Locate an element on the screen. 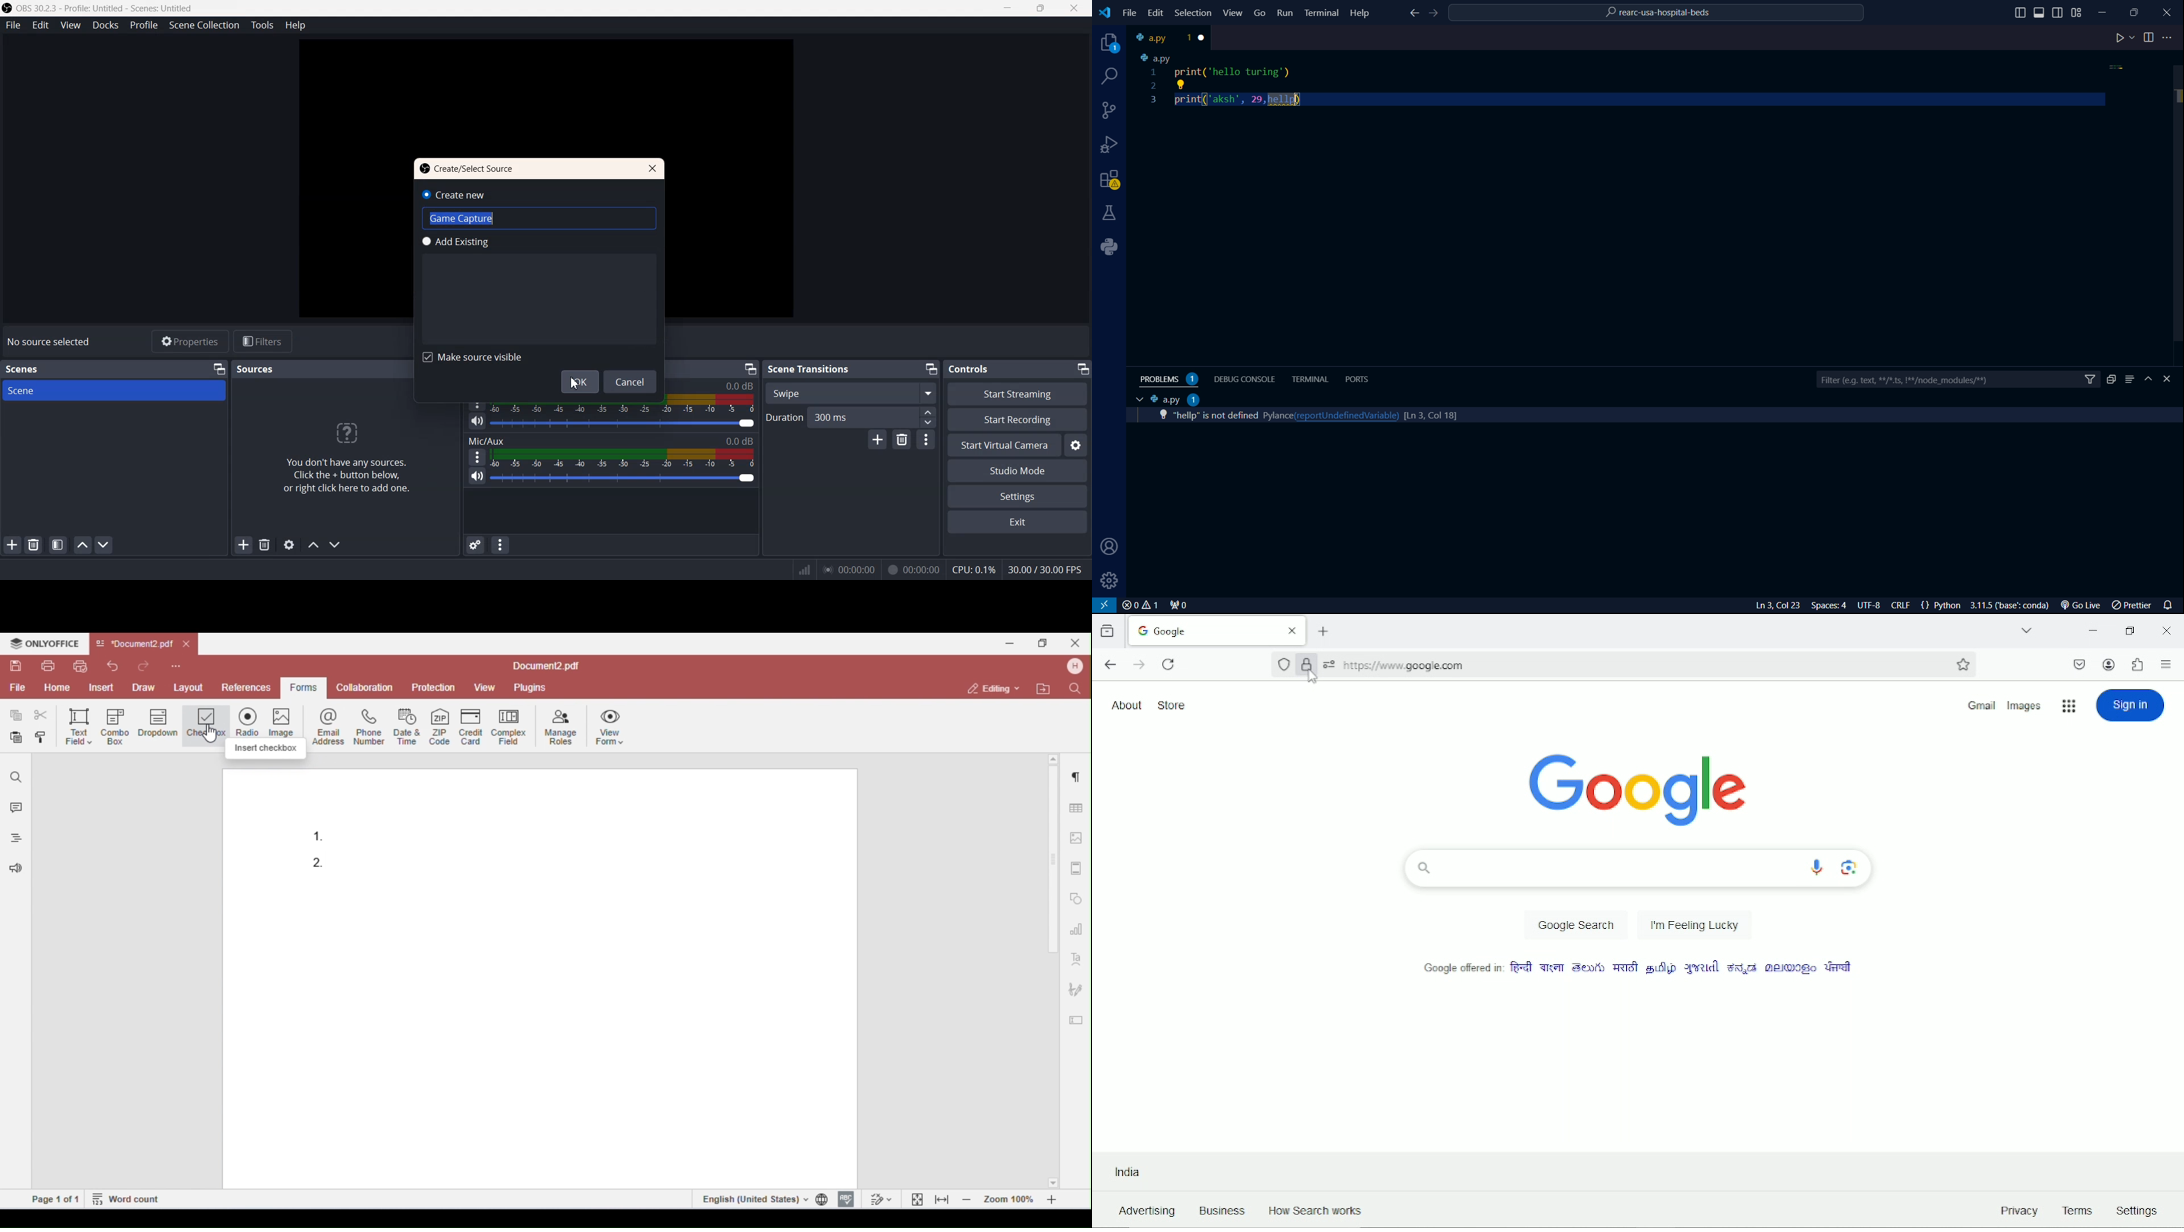  toggle sidebar is located at coordinates (2020, 13).